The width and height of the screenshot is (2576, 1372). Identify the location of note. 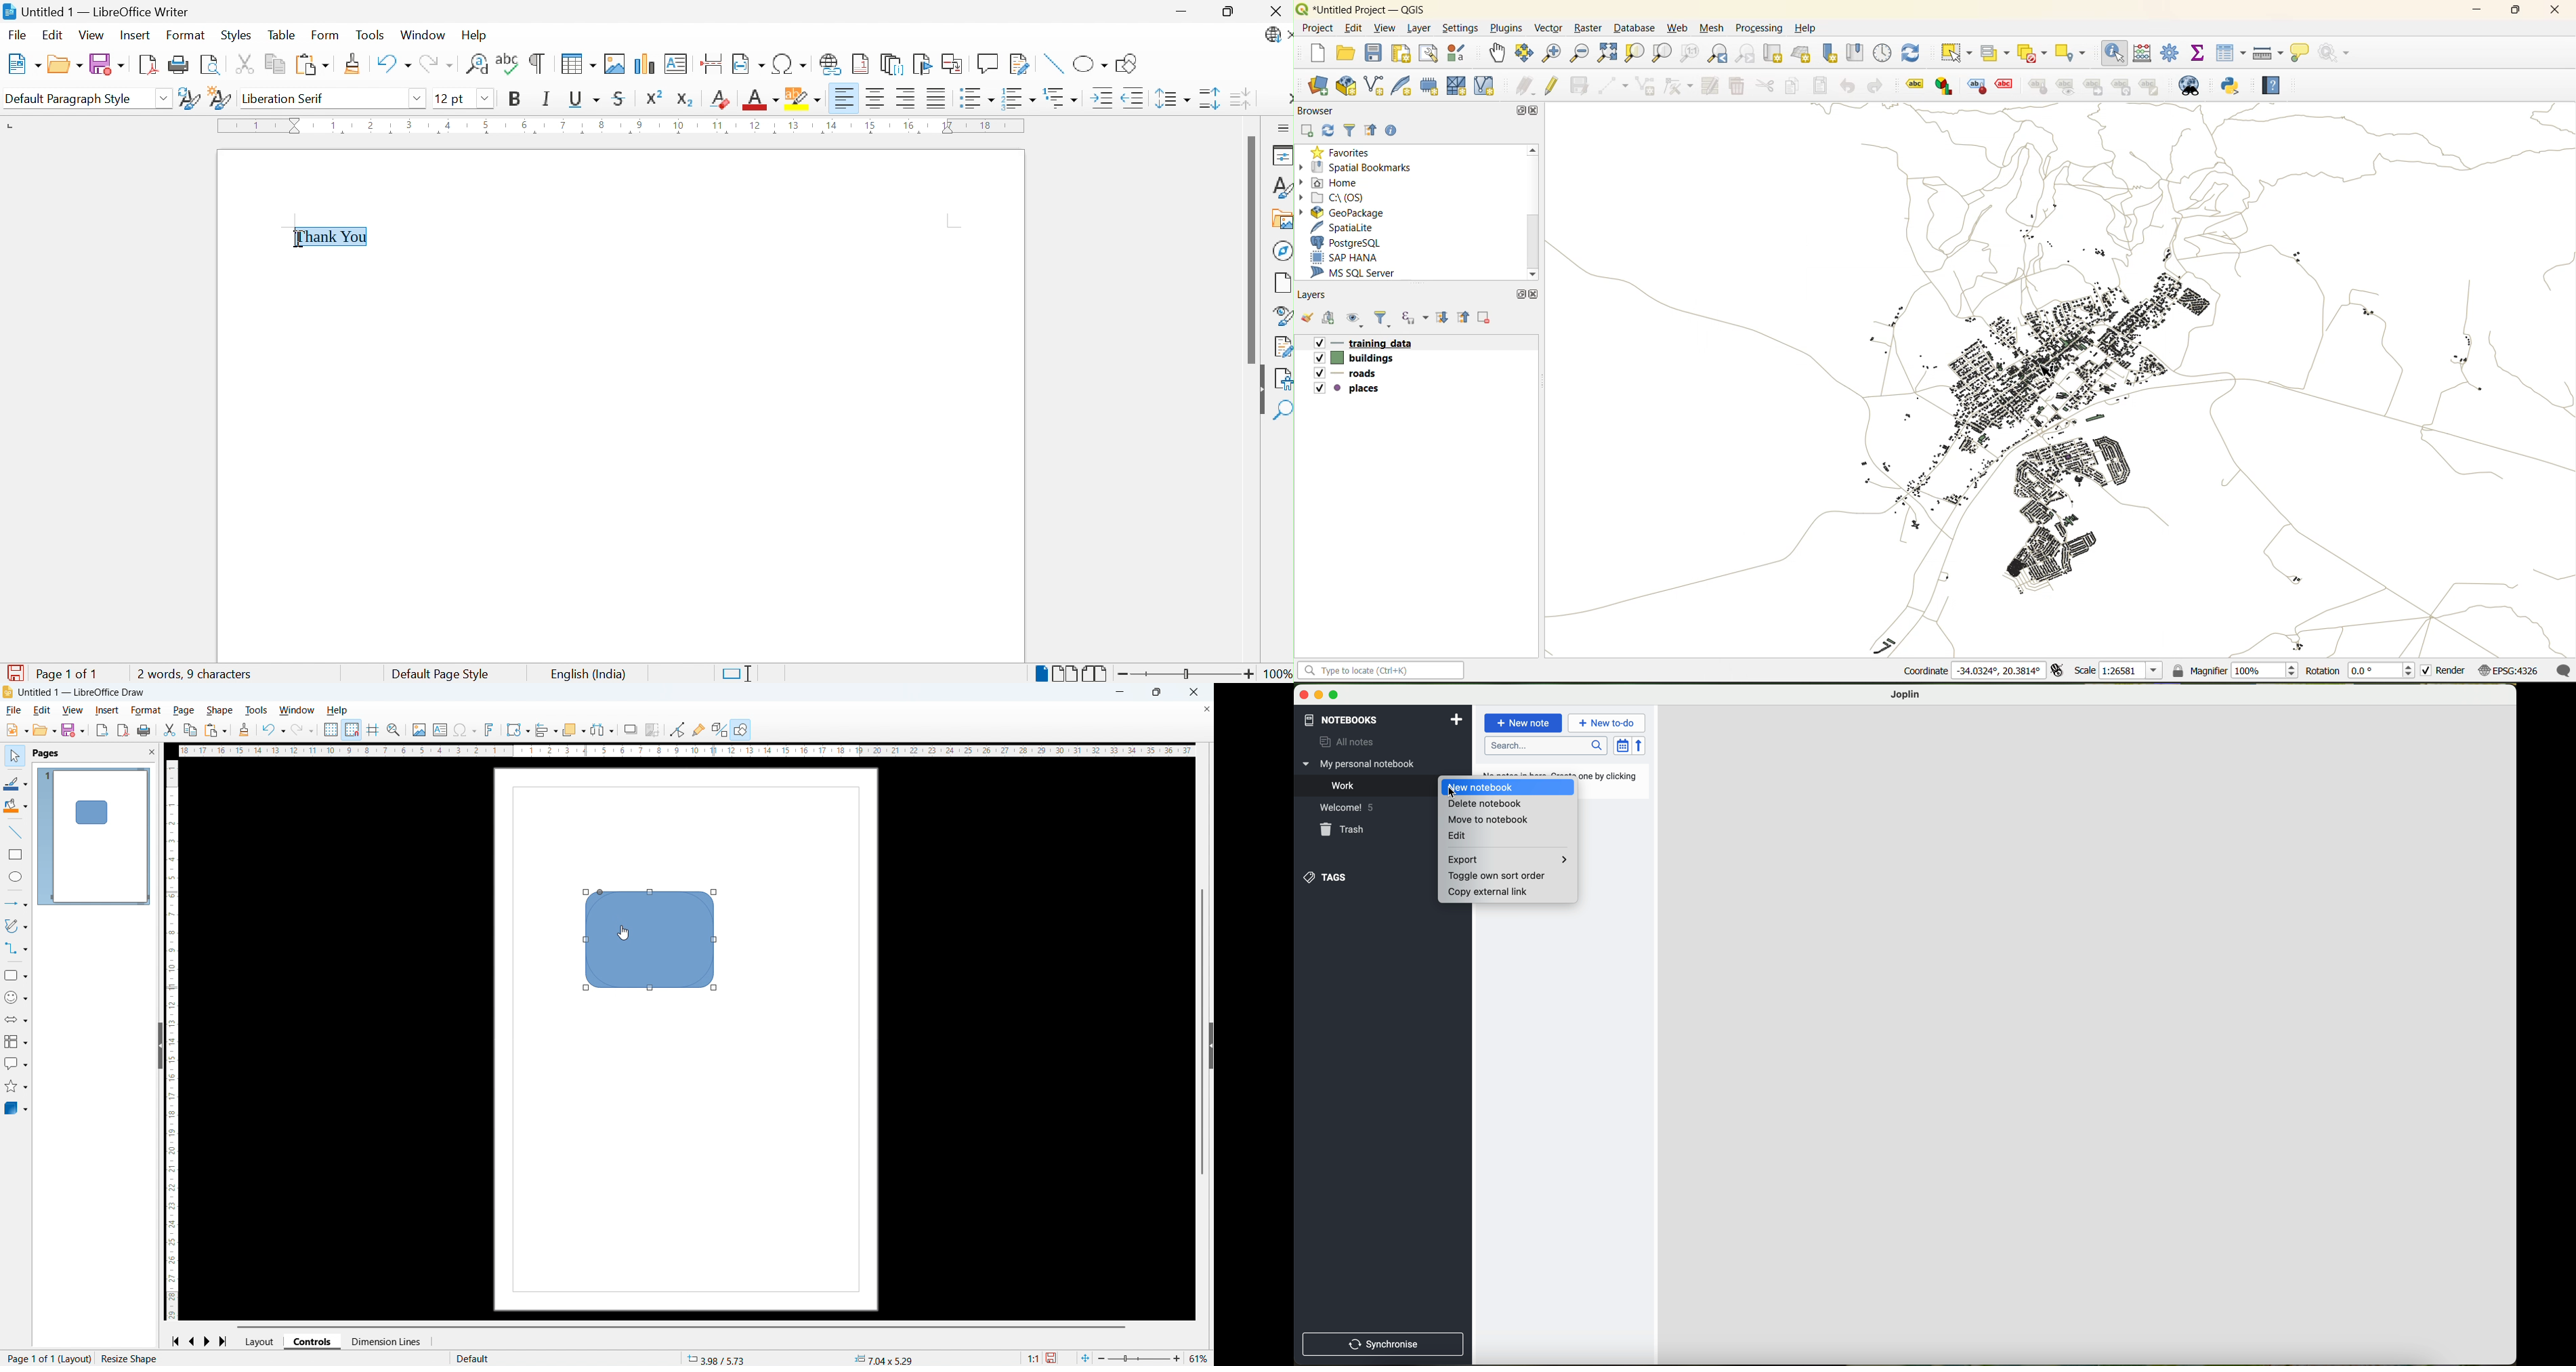
(2156, 88).